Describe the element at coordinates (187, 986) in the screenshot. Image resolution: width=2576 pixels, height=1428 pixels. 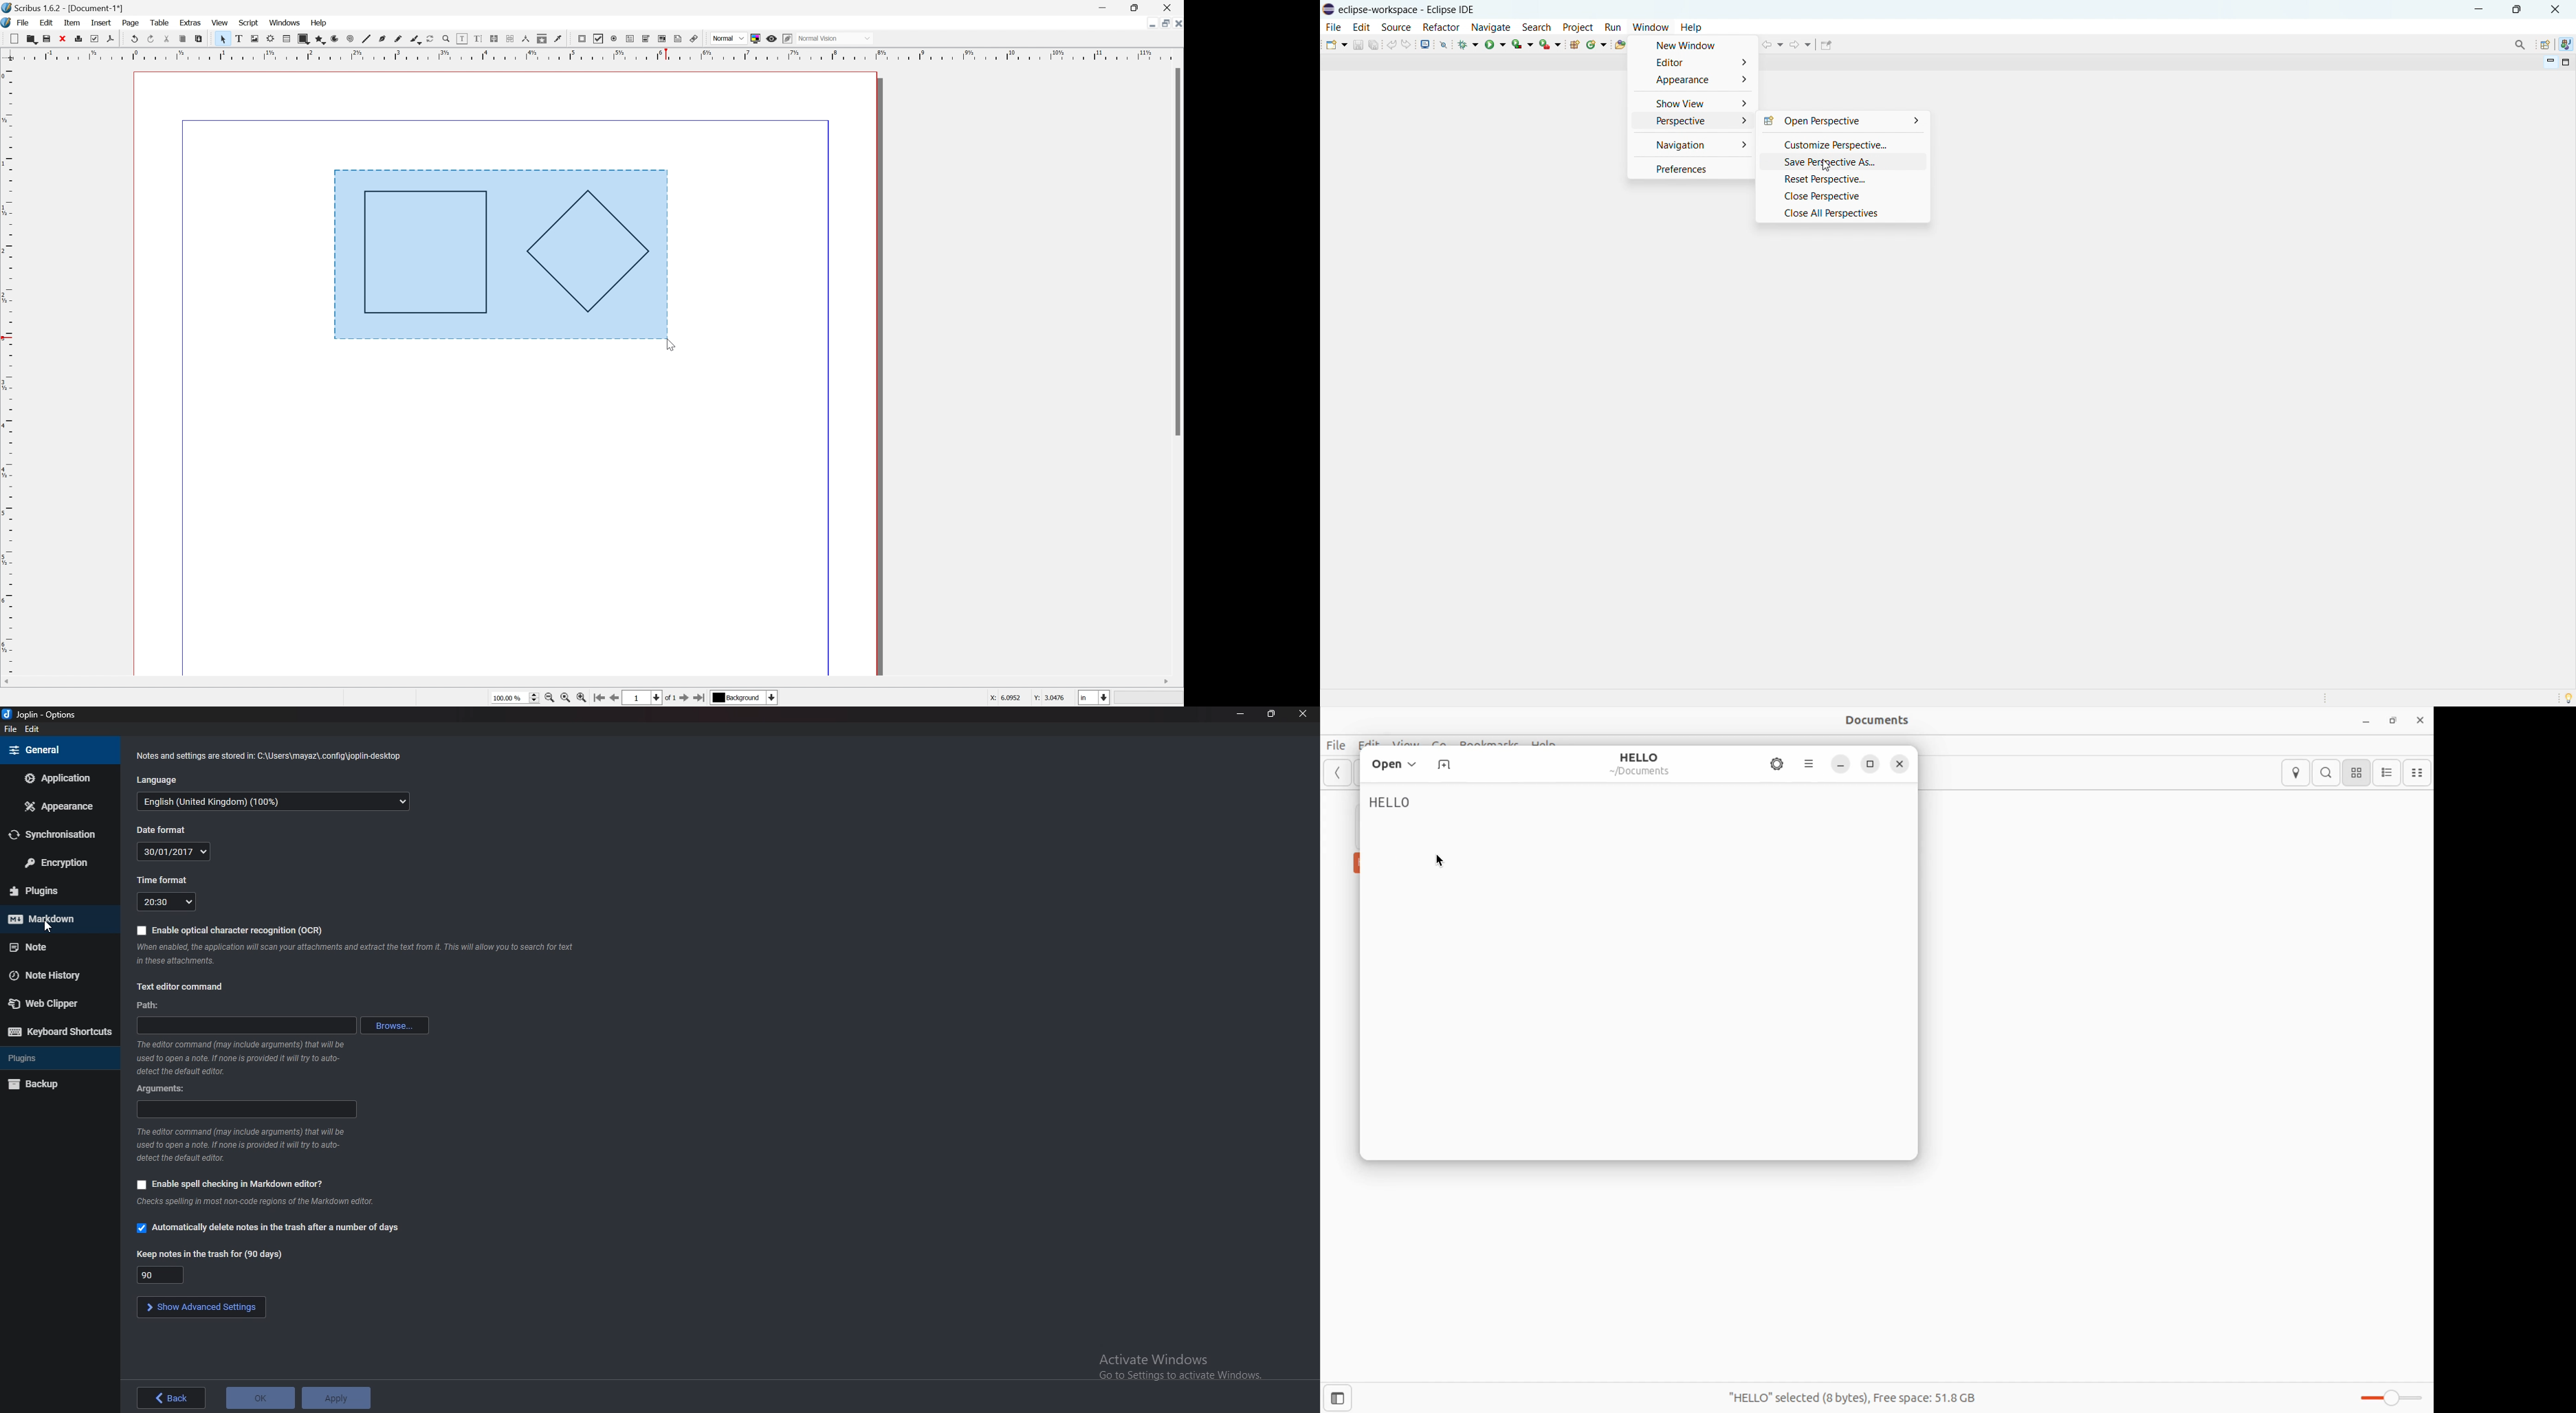
I see `Text editor command` at that location.